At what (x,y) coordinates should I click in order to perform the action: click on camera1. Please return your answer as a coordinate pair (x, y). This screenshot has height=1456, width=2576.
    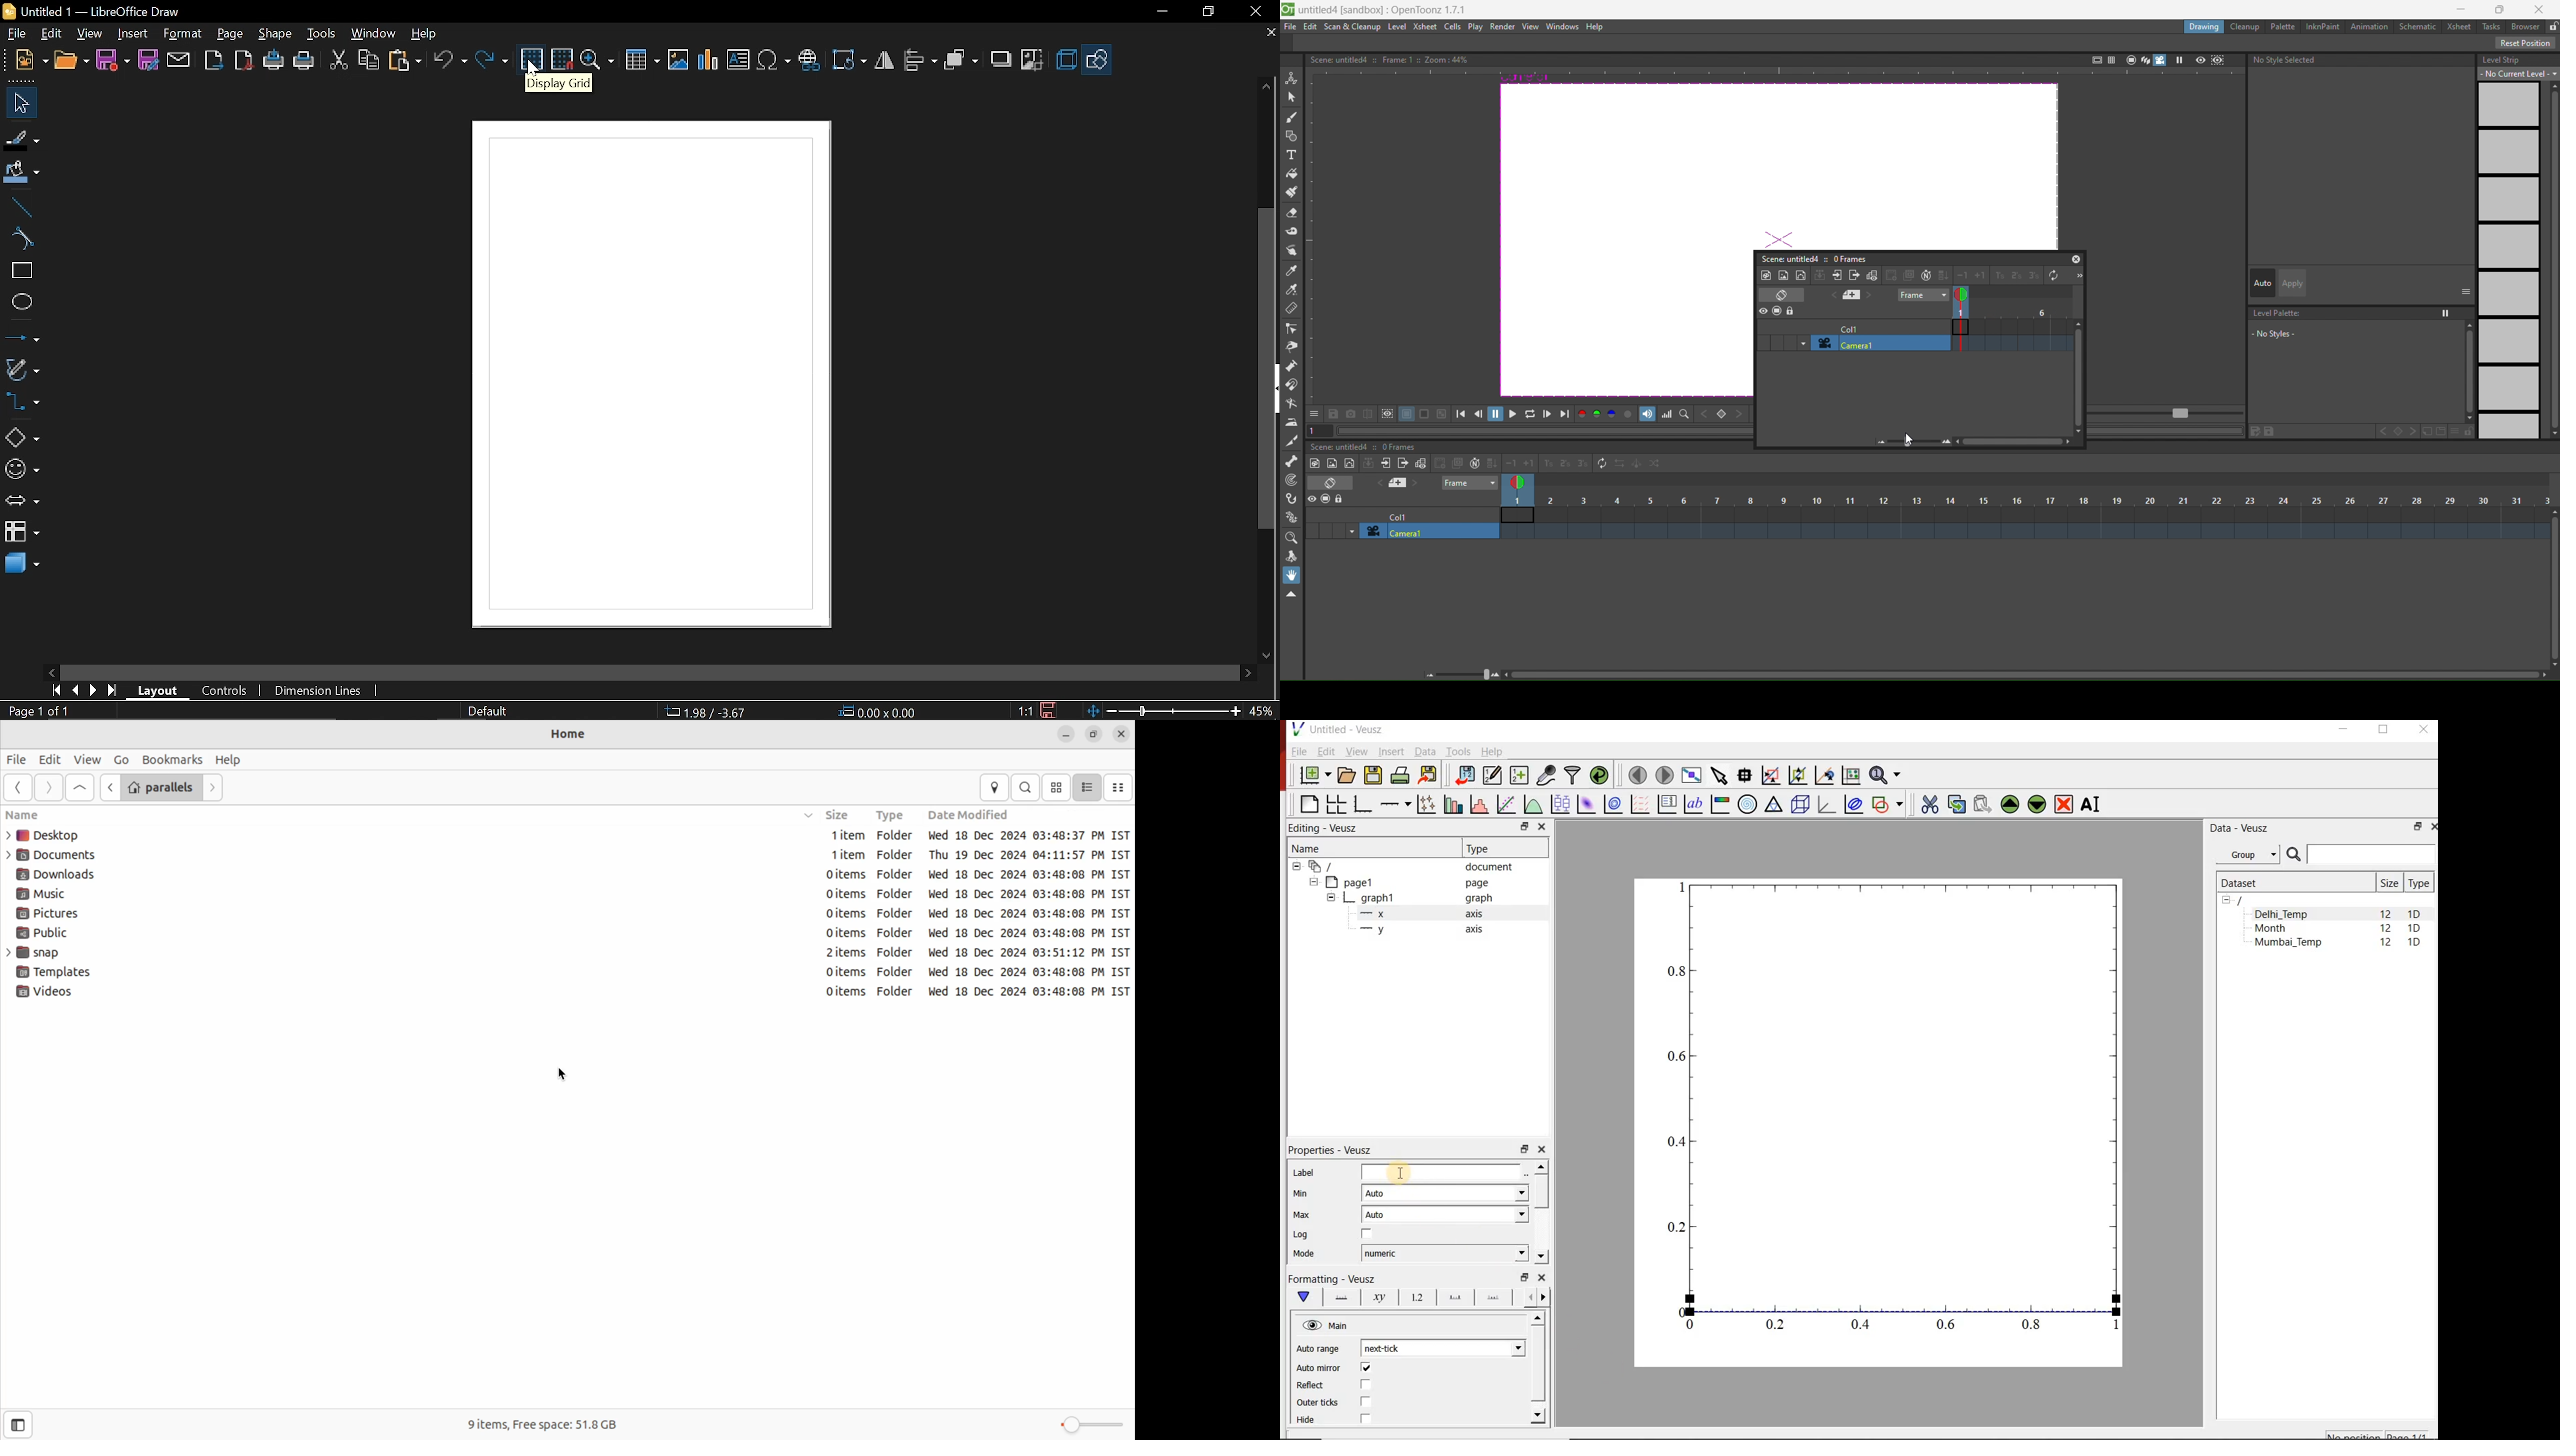
    Looking at the image, I should click on (1431, 532).